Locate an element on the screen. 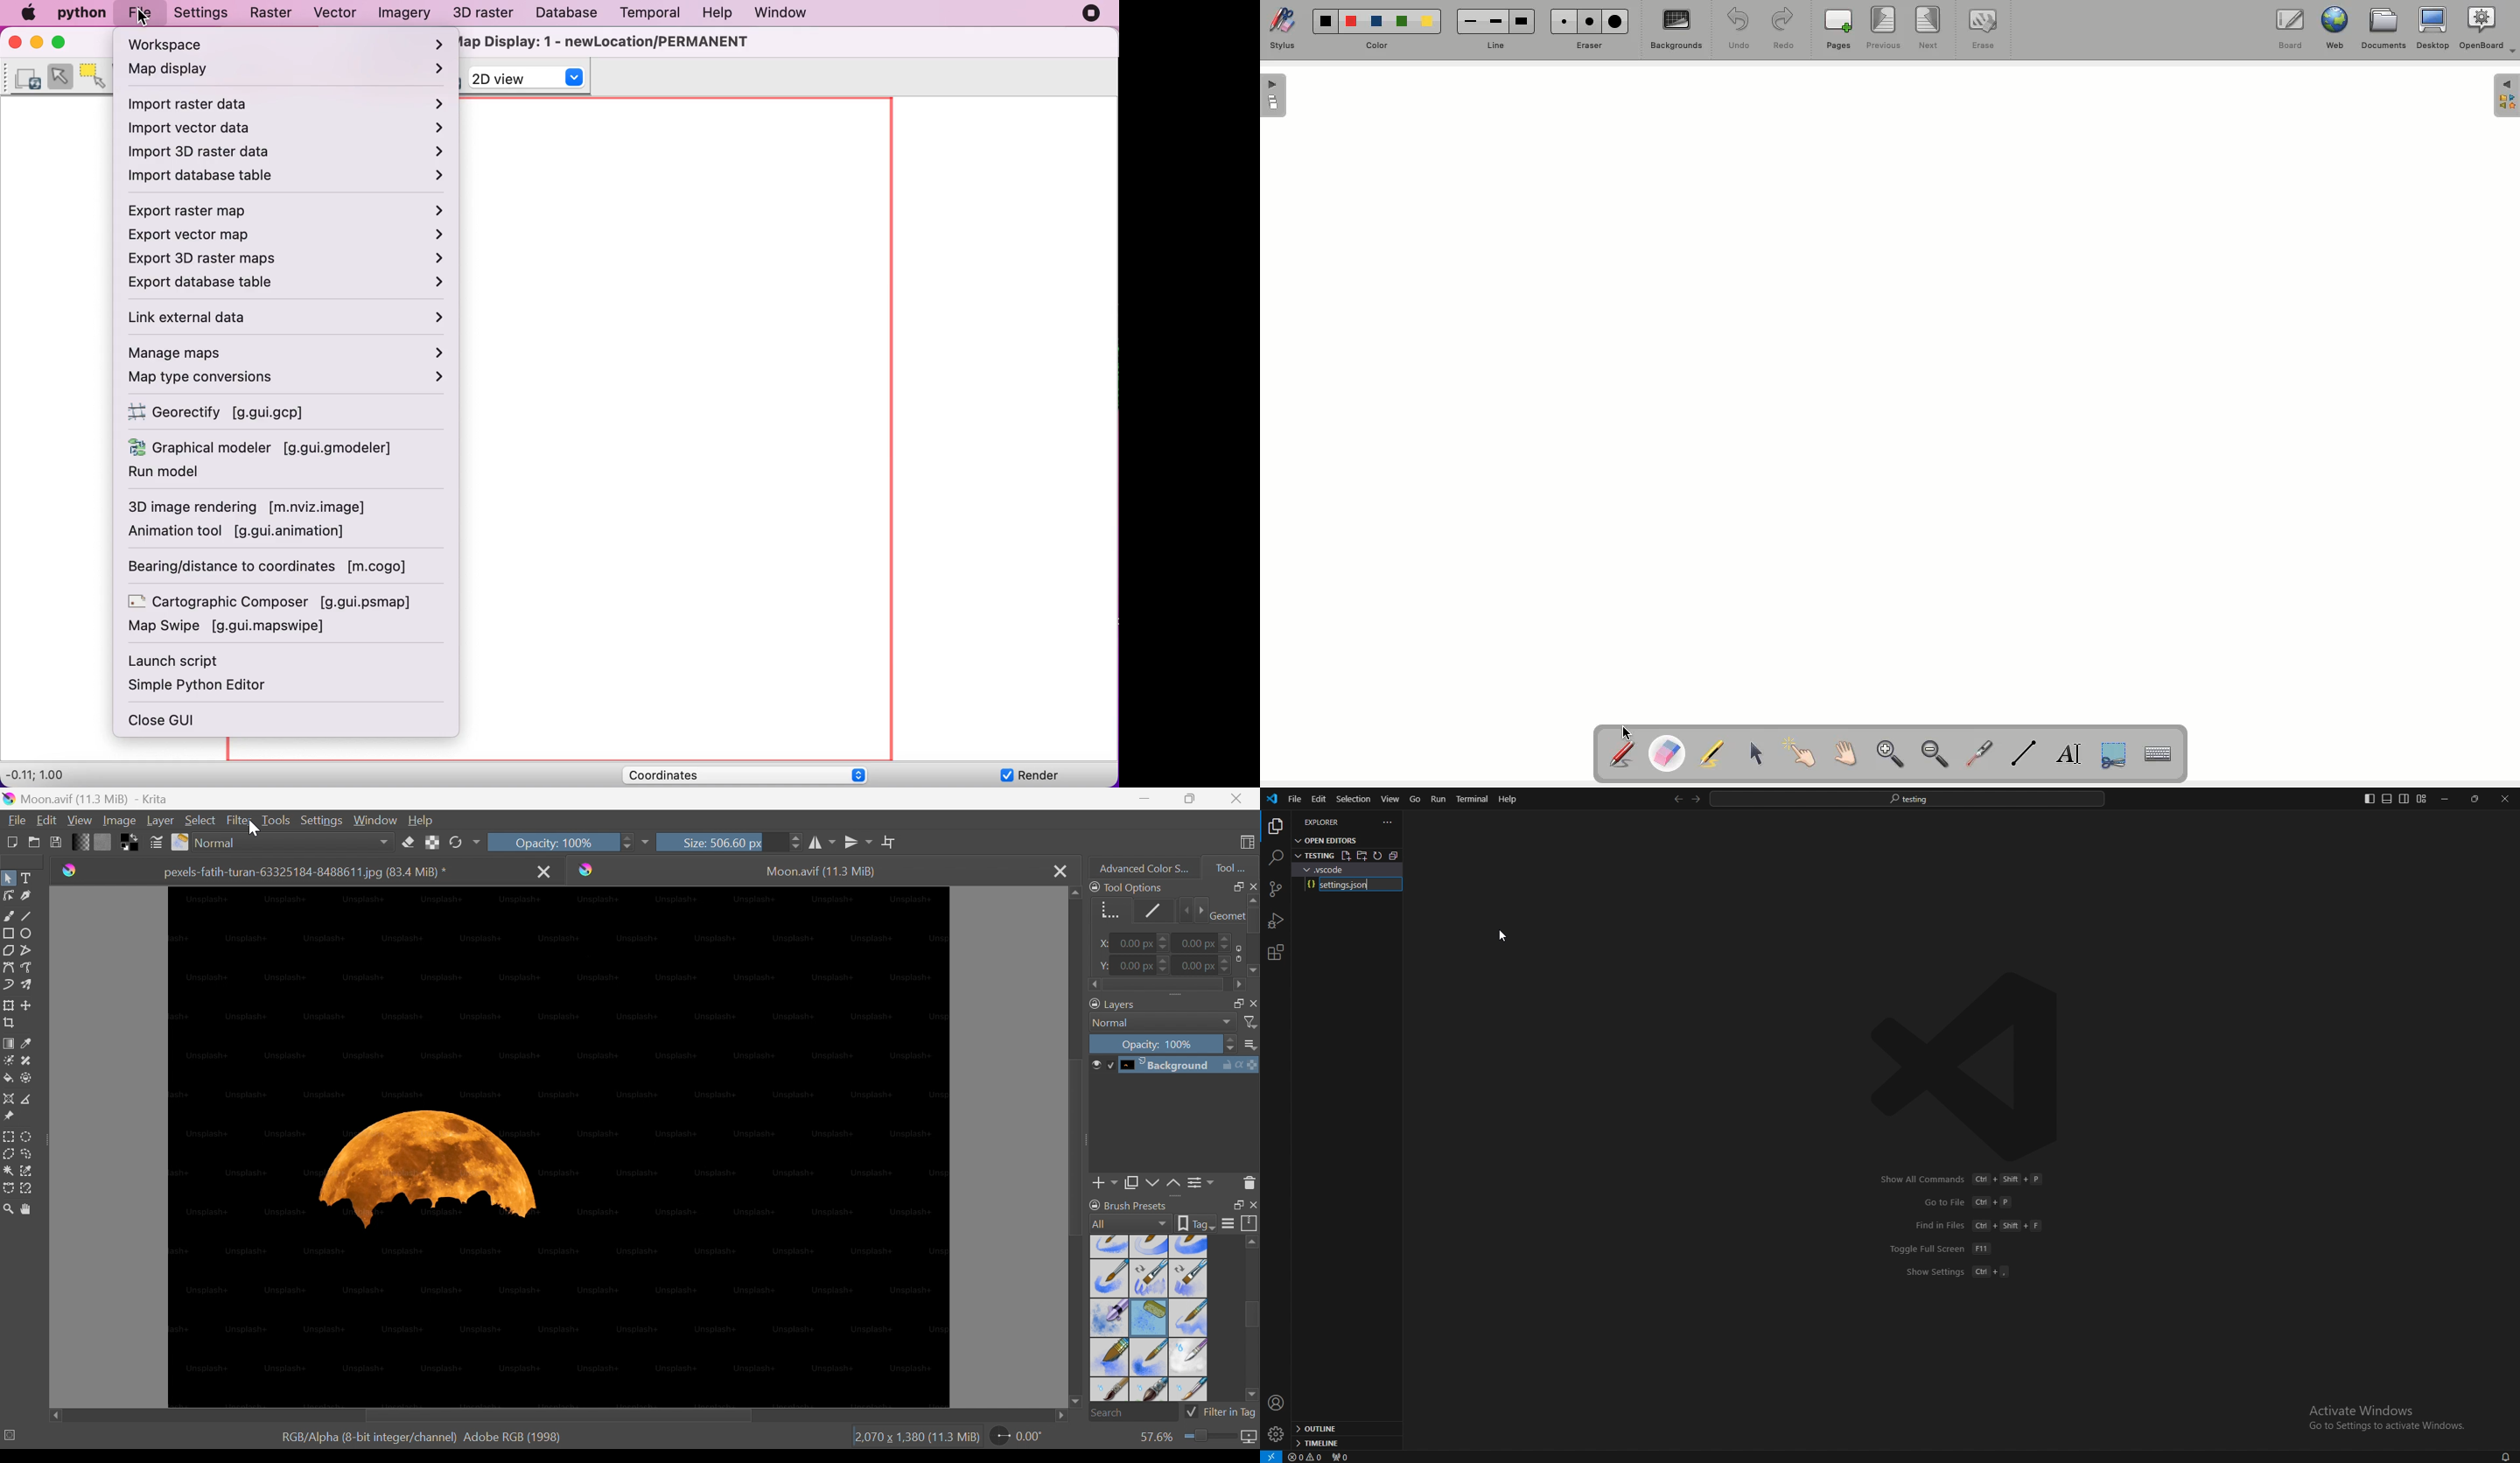 Image resolution: width=2520 pixels, height=1484 pixels. Redo is located at coordinates (1785, 31).